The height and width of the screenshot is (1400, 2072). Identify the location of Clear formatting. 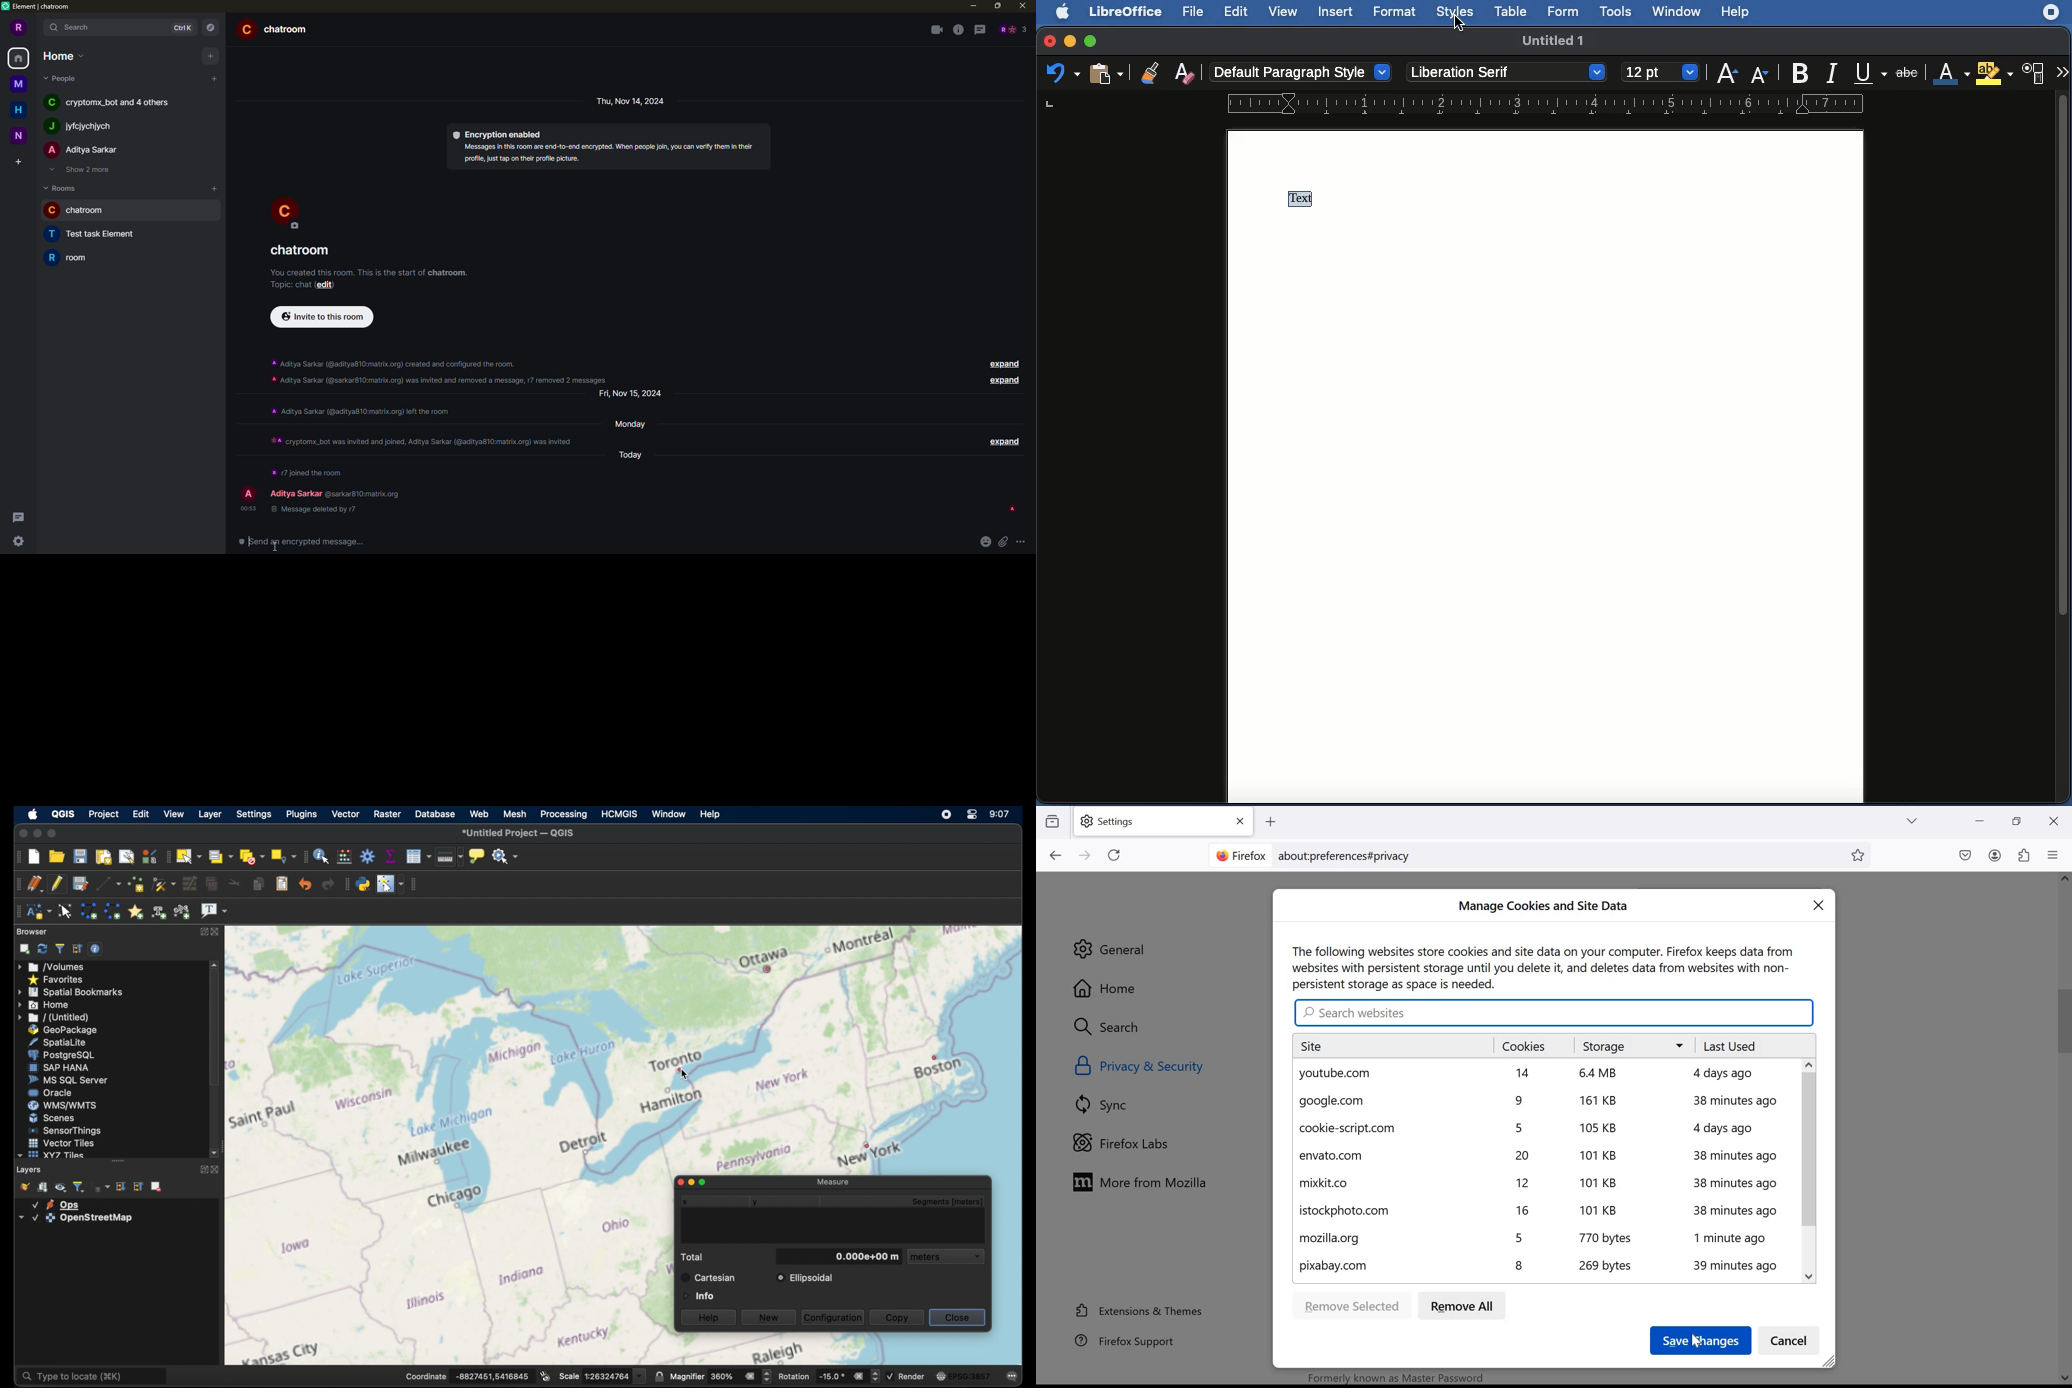
(1189, 72).